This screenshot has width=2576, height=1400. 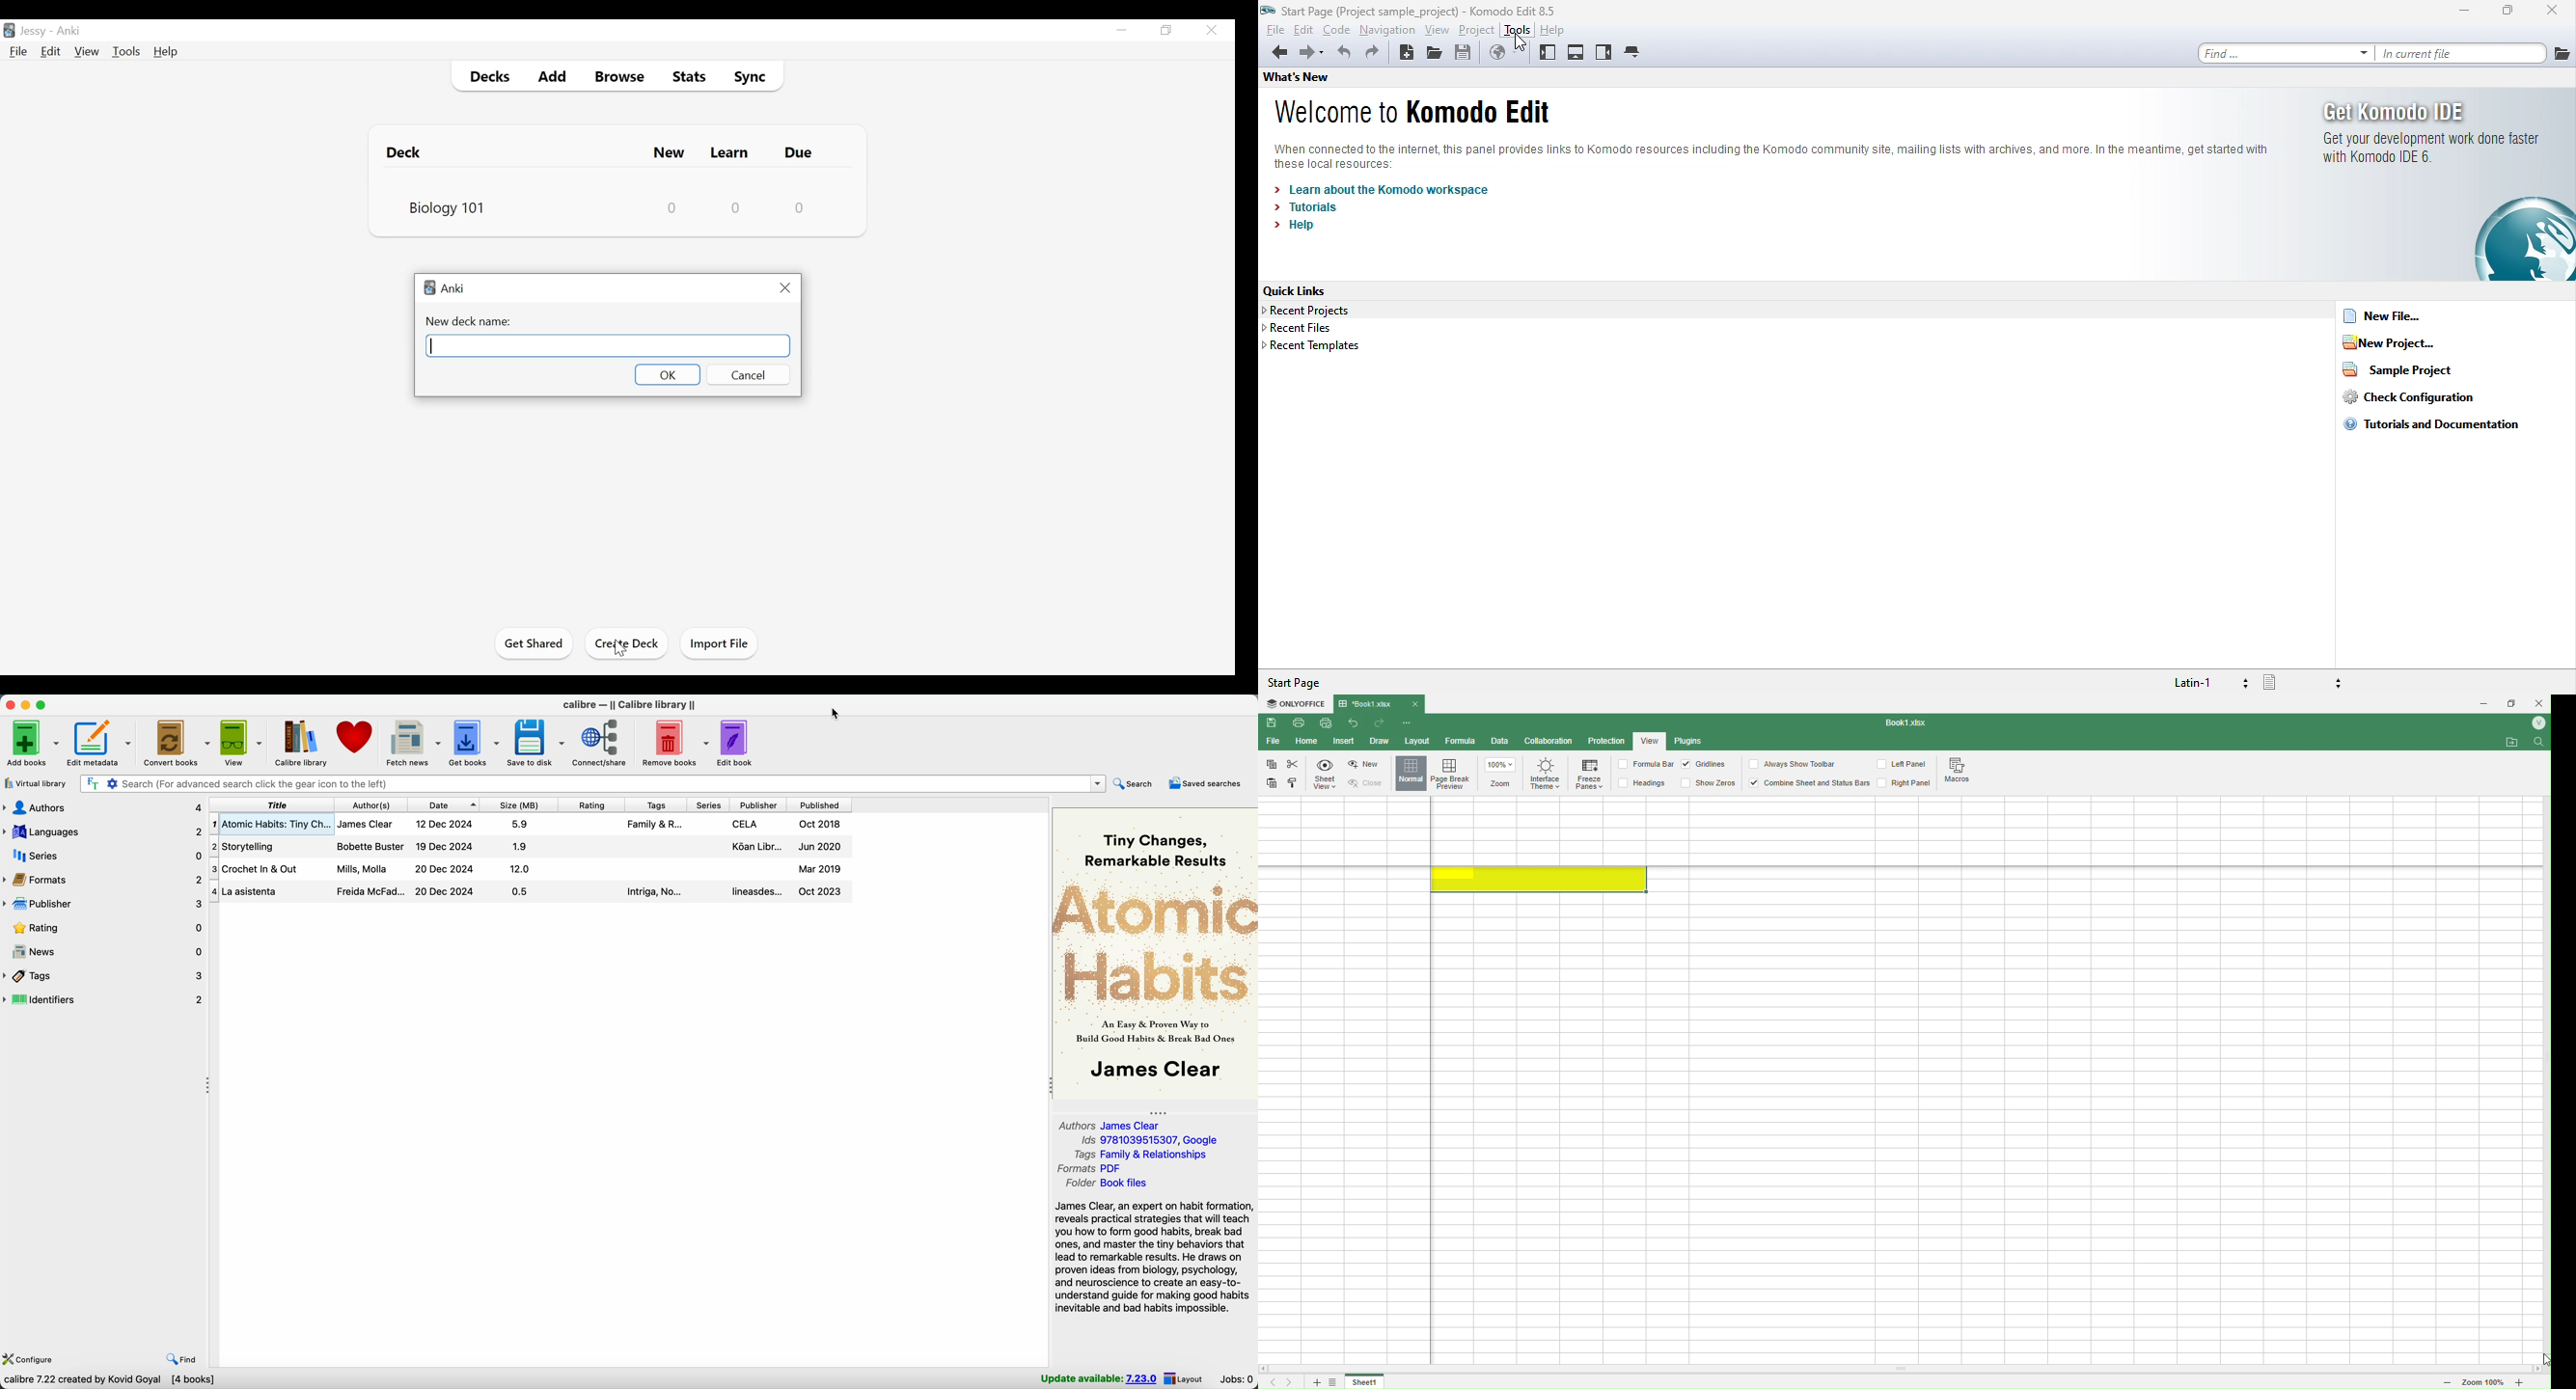 I want to click on series, so click(x=709, y=806).